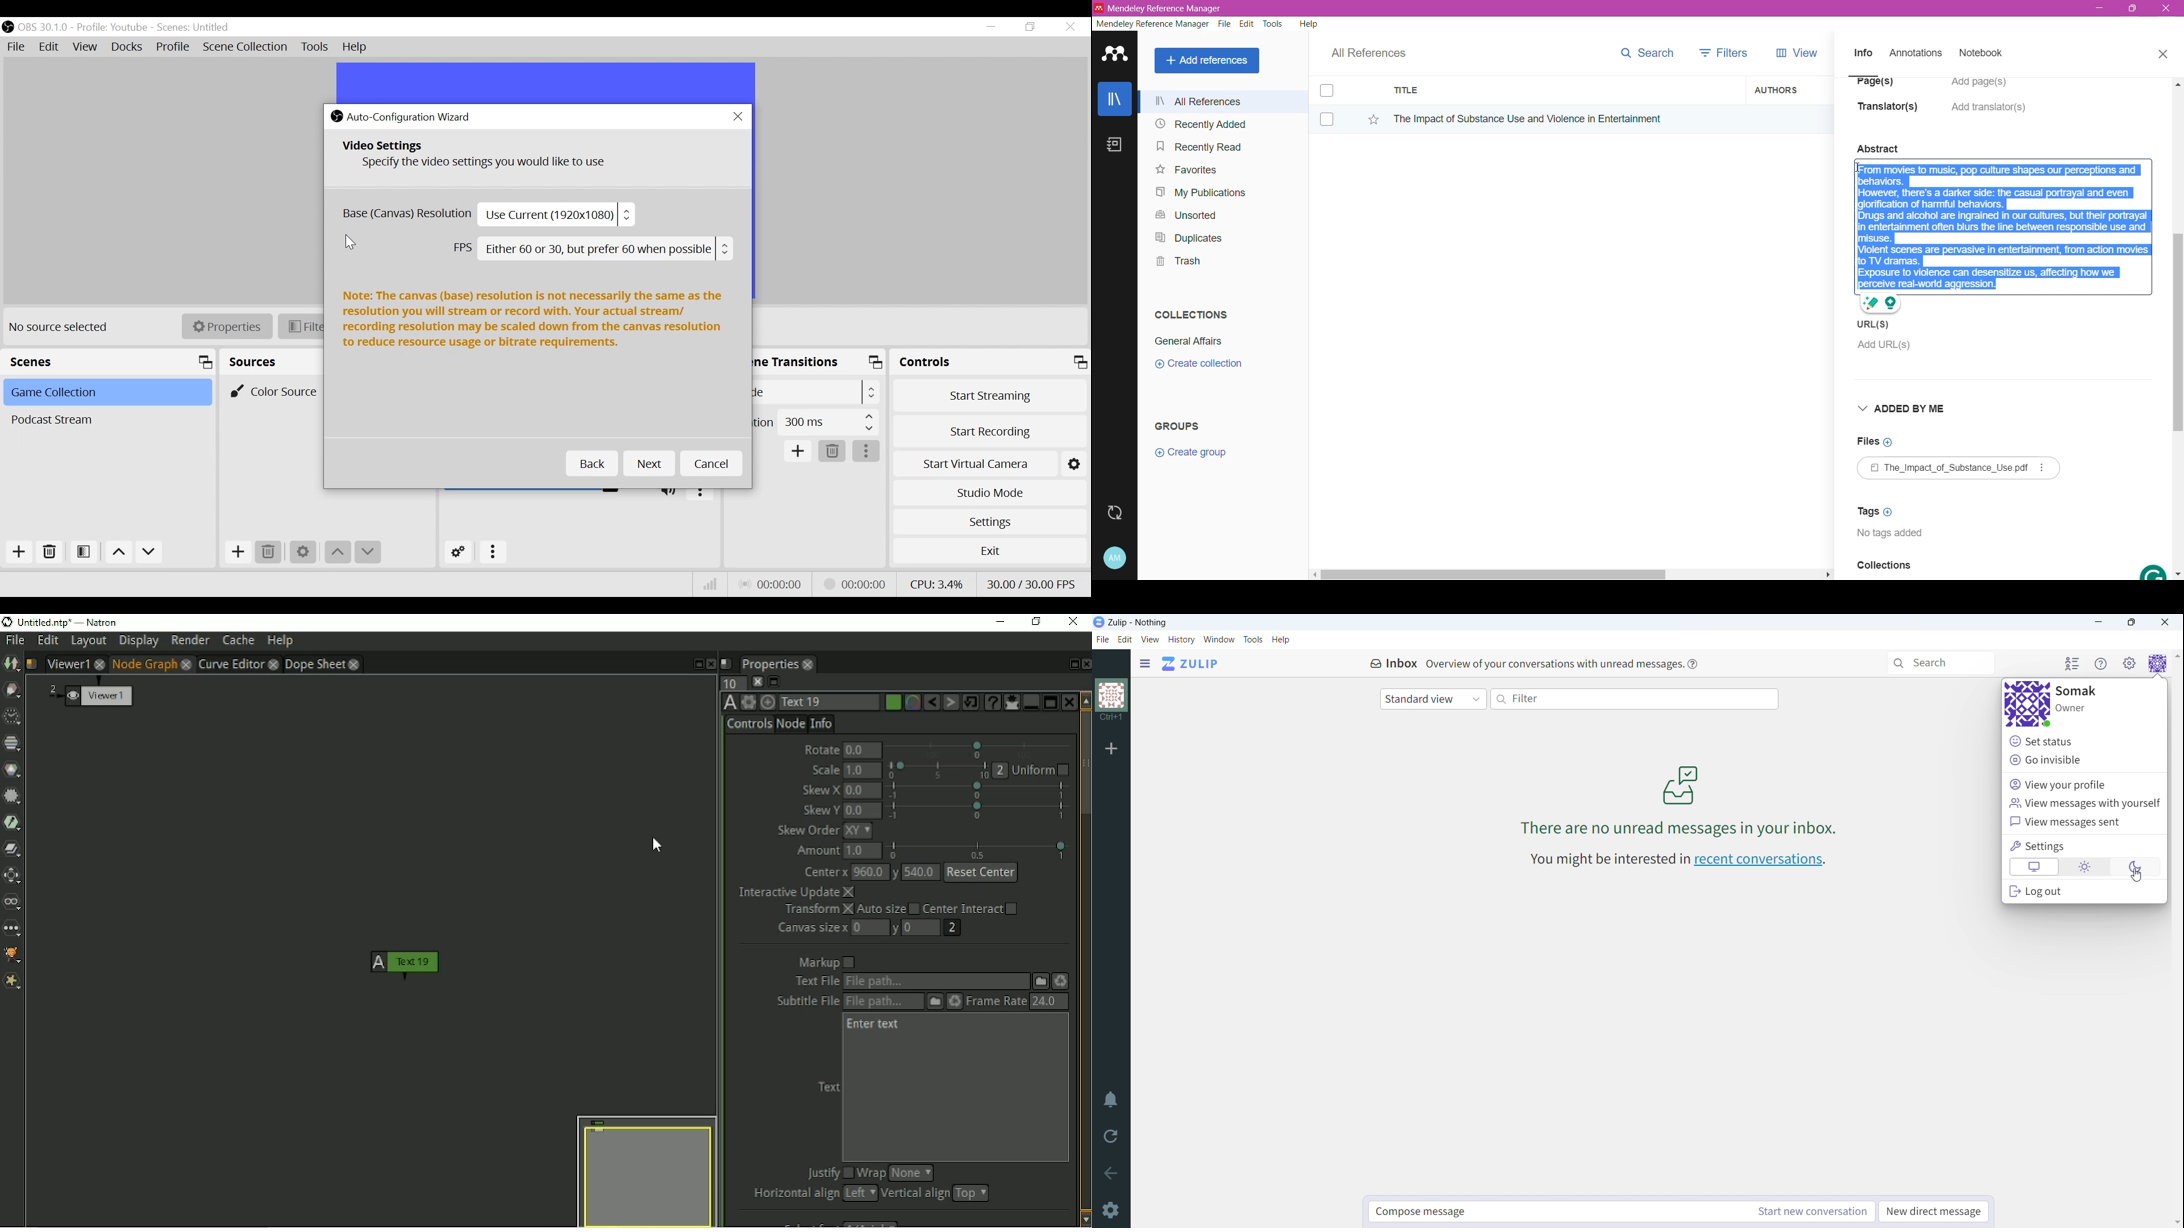 The image size is (2184, 1232). Describe the element at coordinates (2083, 741) in the screenshot. I see `set status` at that location.